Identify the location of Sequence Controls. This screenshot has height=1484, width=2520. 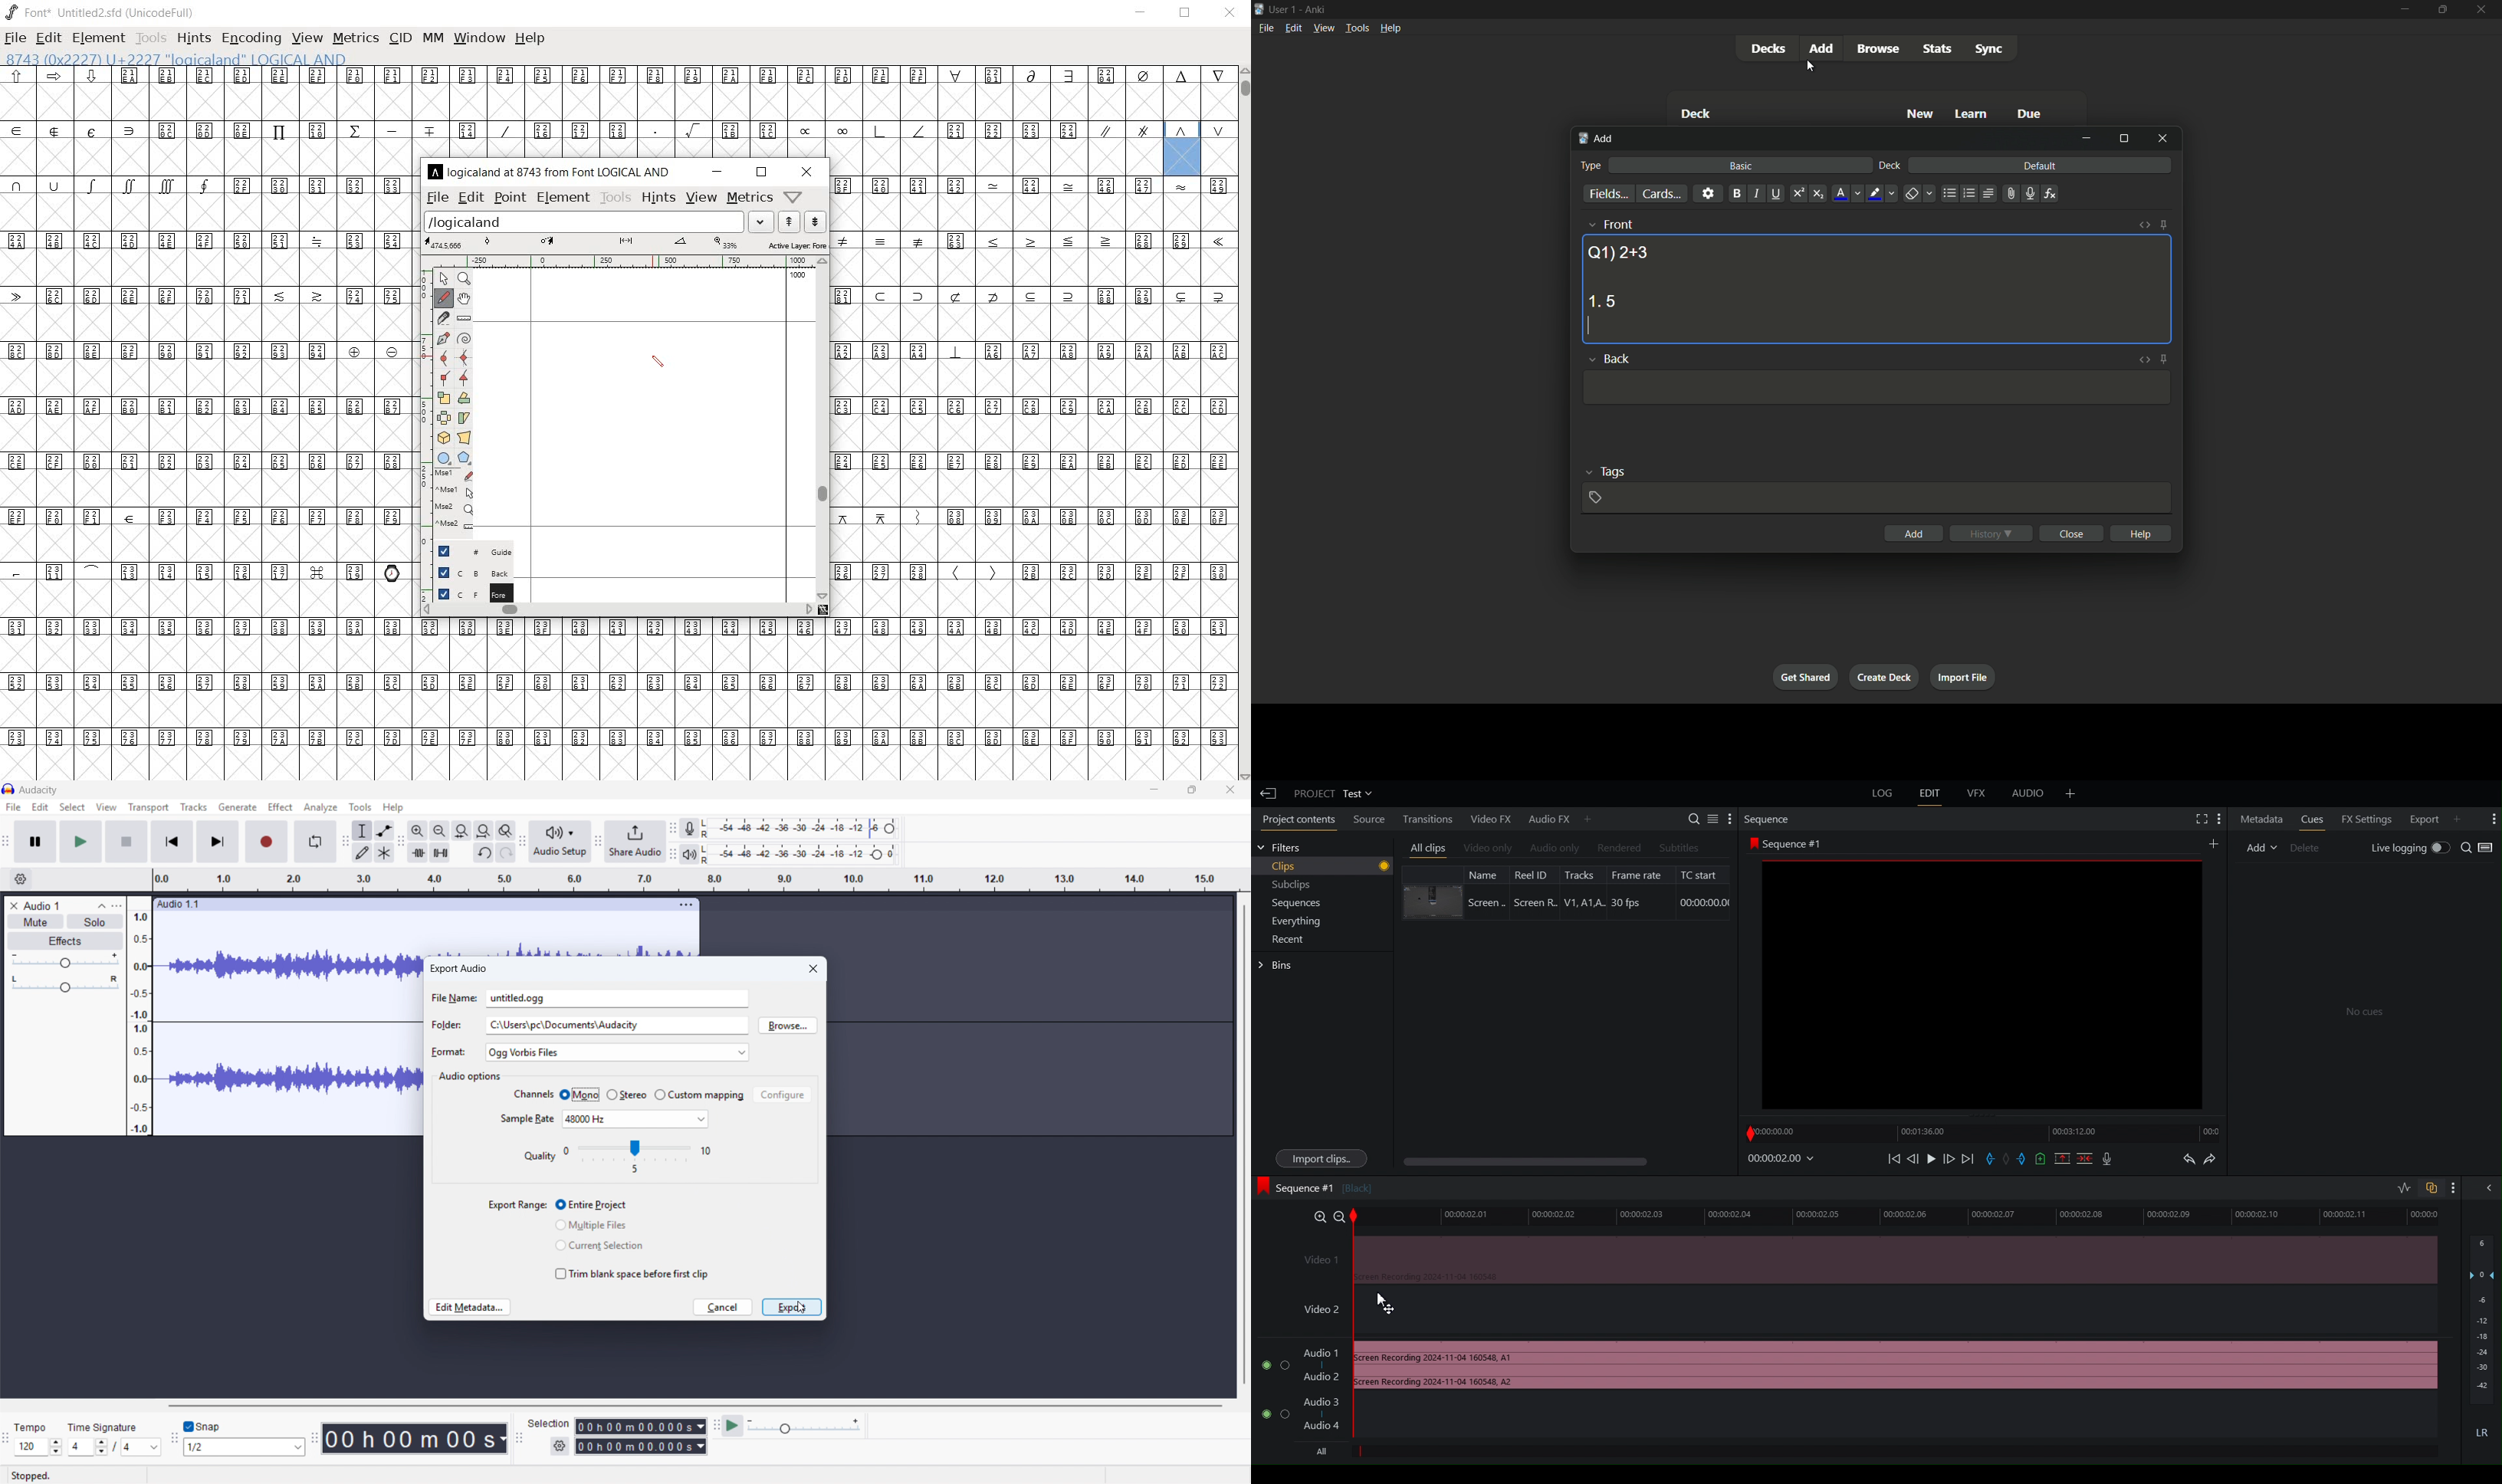
(2000, 1159).